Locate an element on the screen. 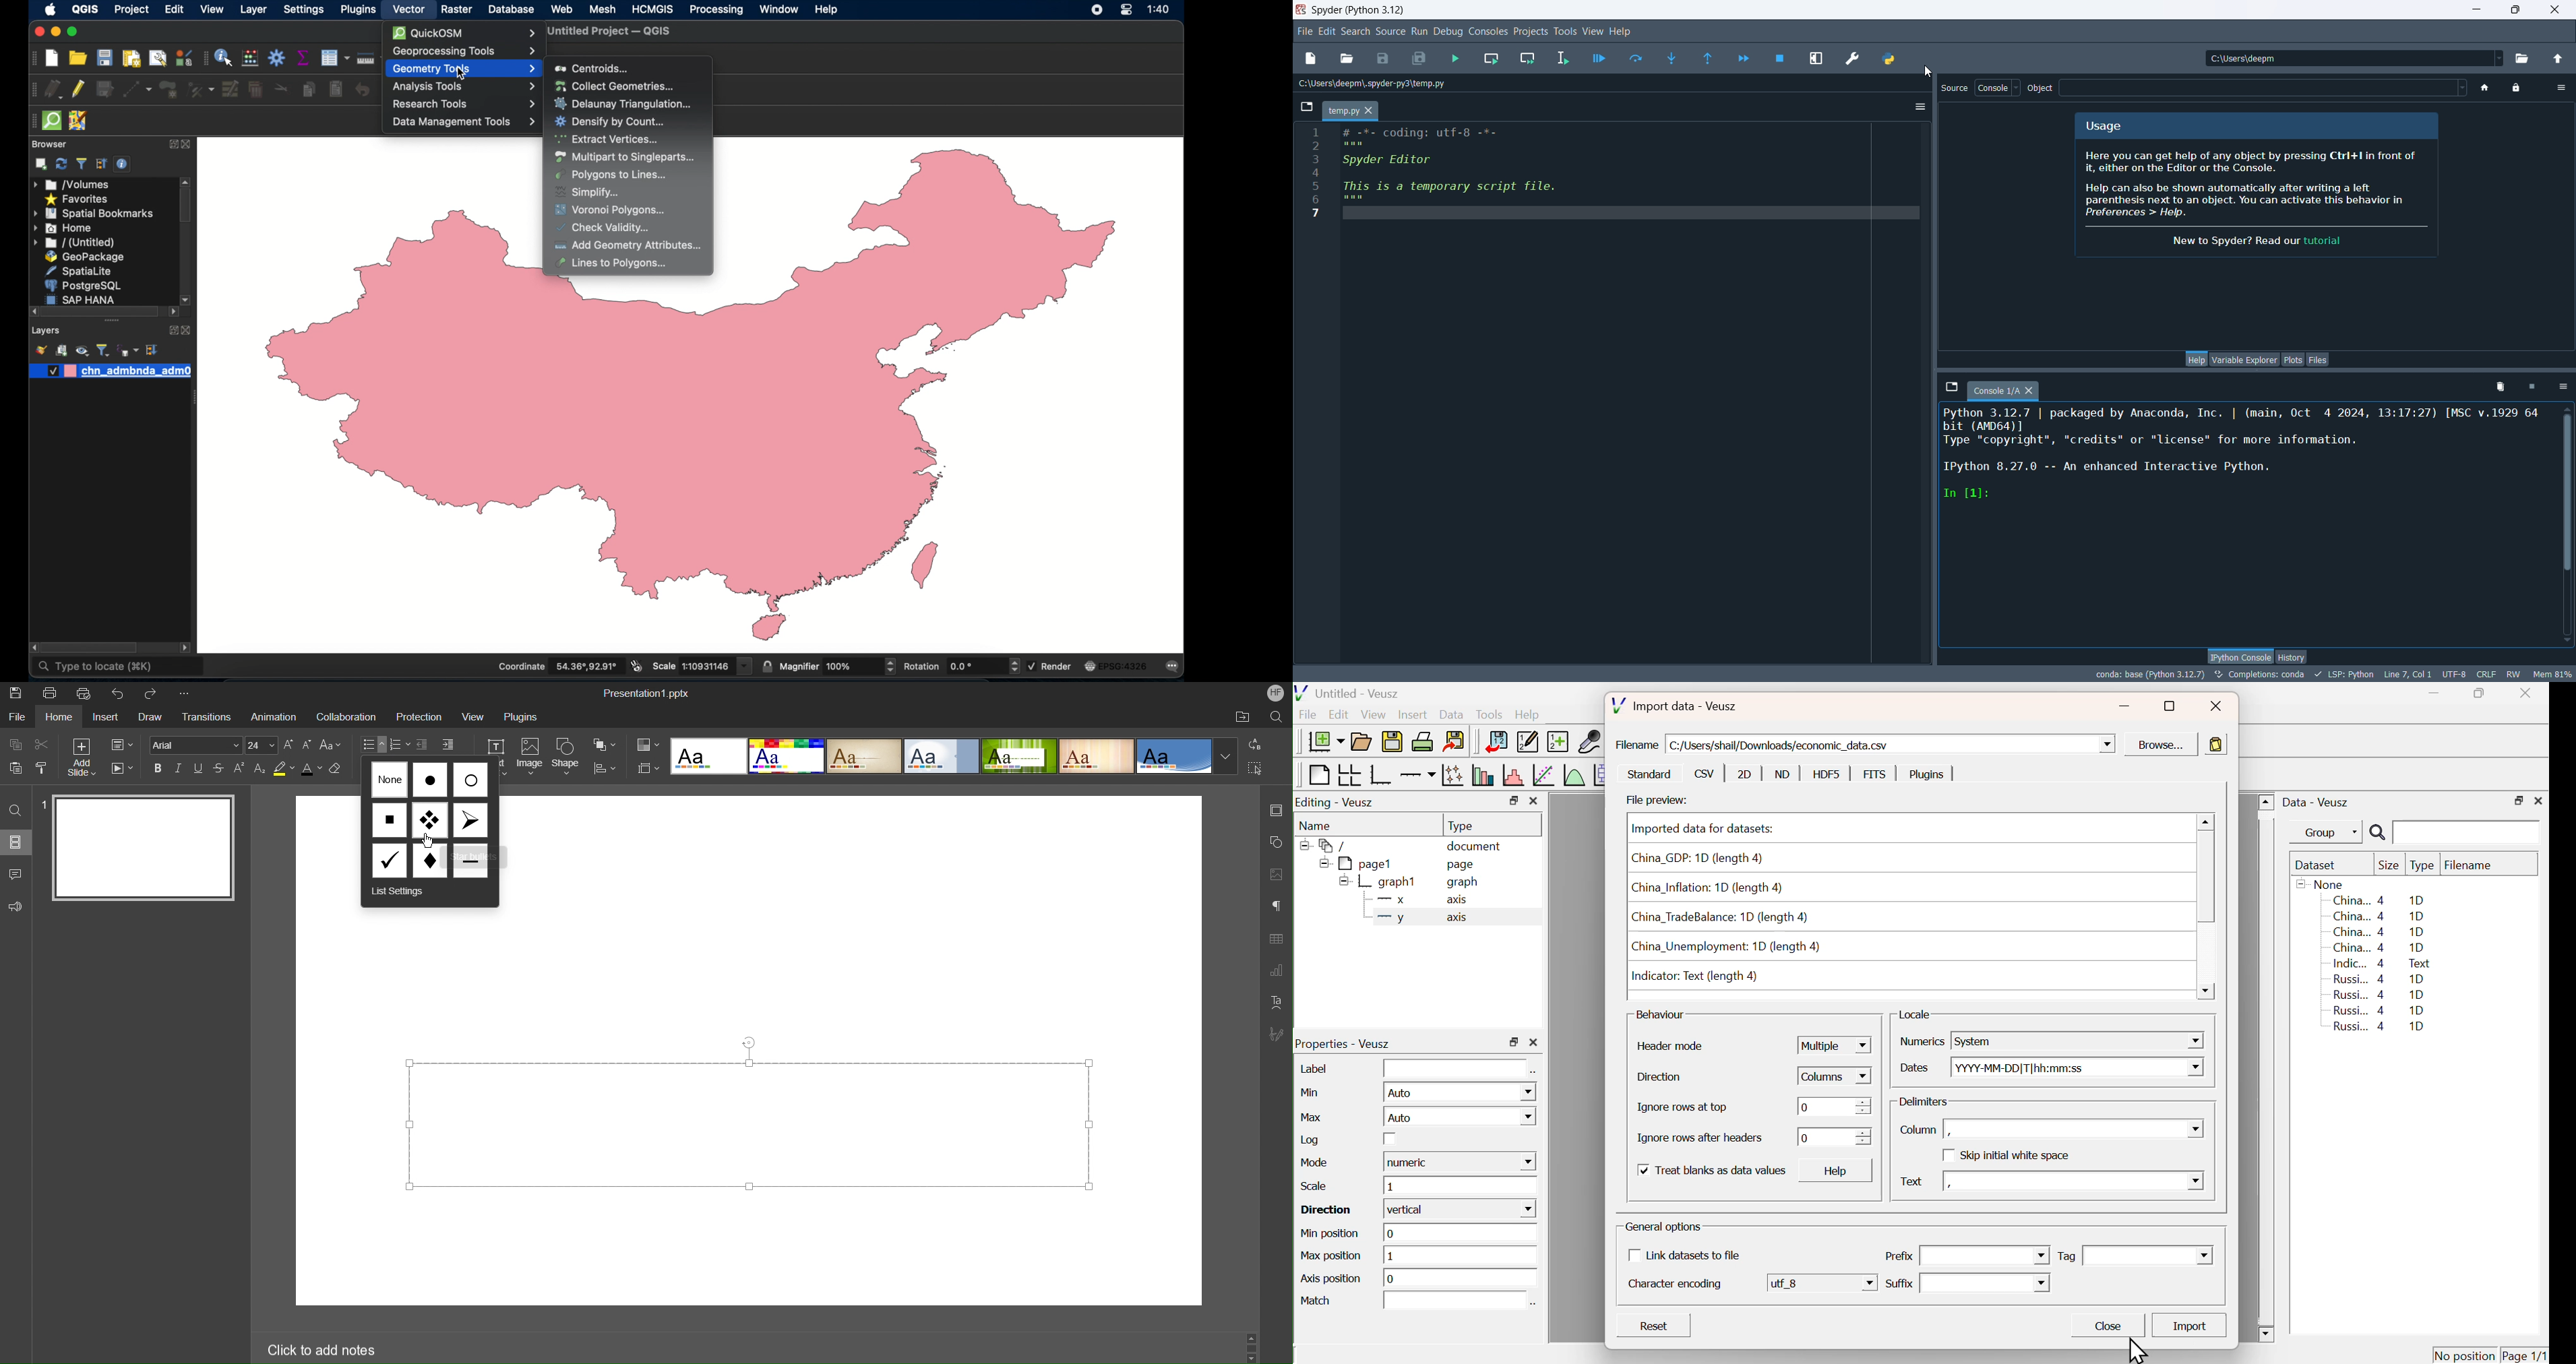 The image size is (2576, 1372). Font Size is located at coordinates (297, 745).